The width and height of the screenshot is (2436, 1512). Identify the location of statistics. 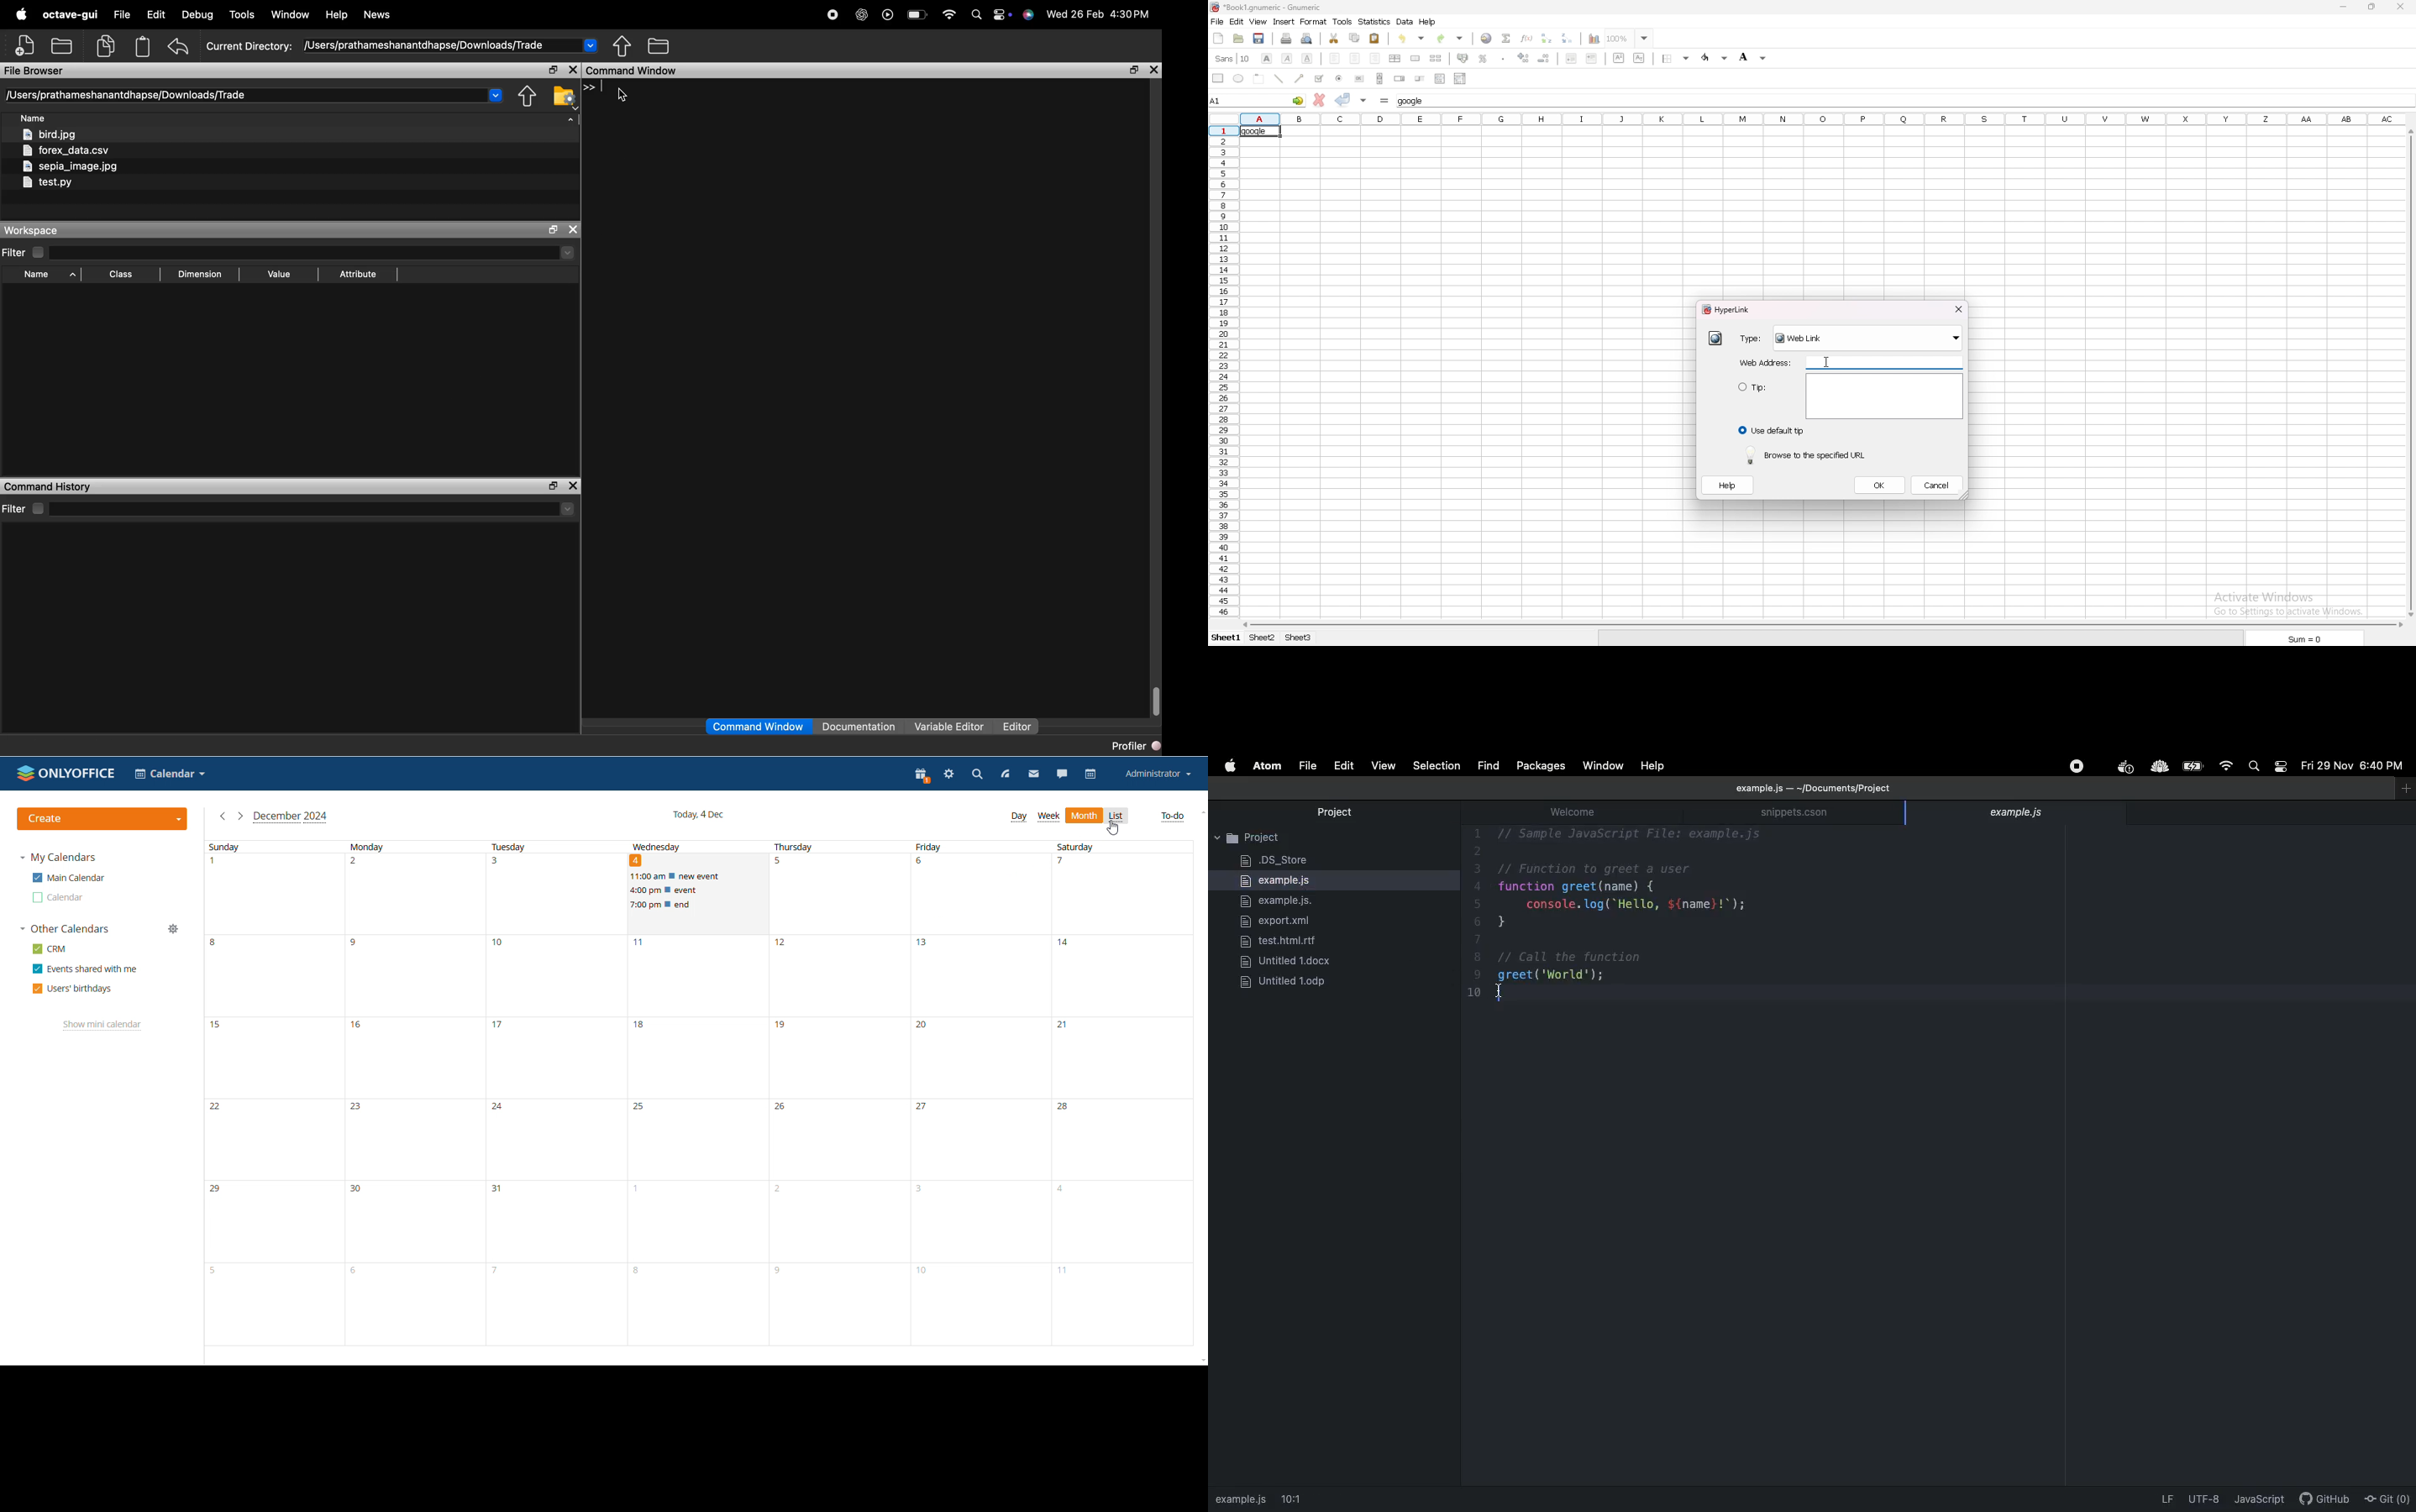
(1375, 22).